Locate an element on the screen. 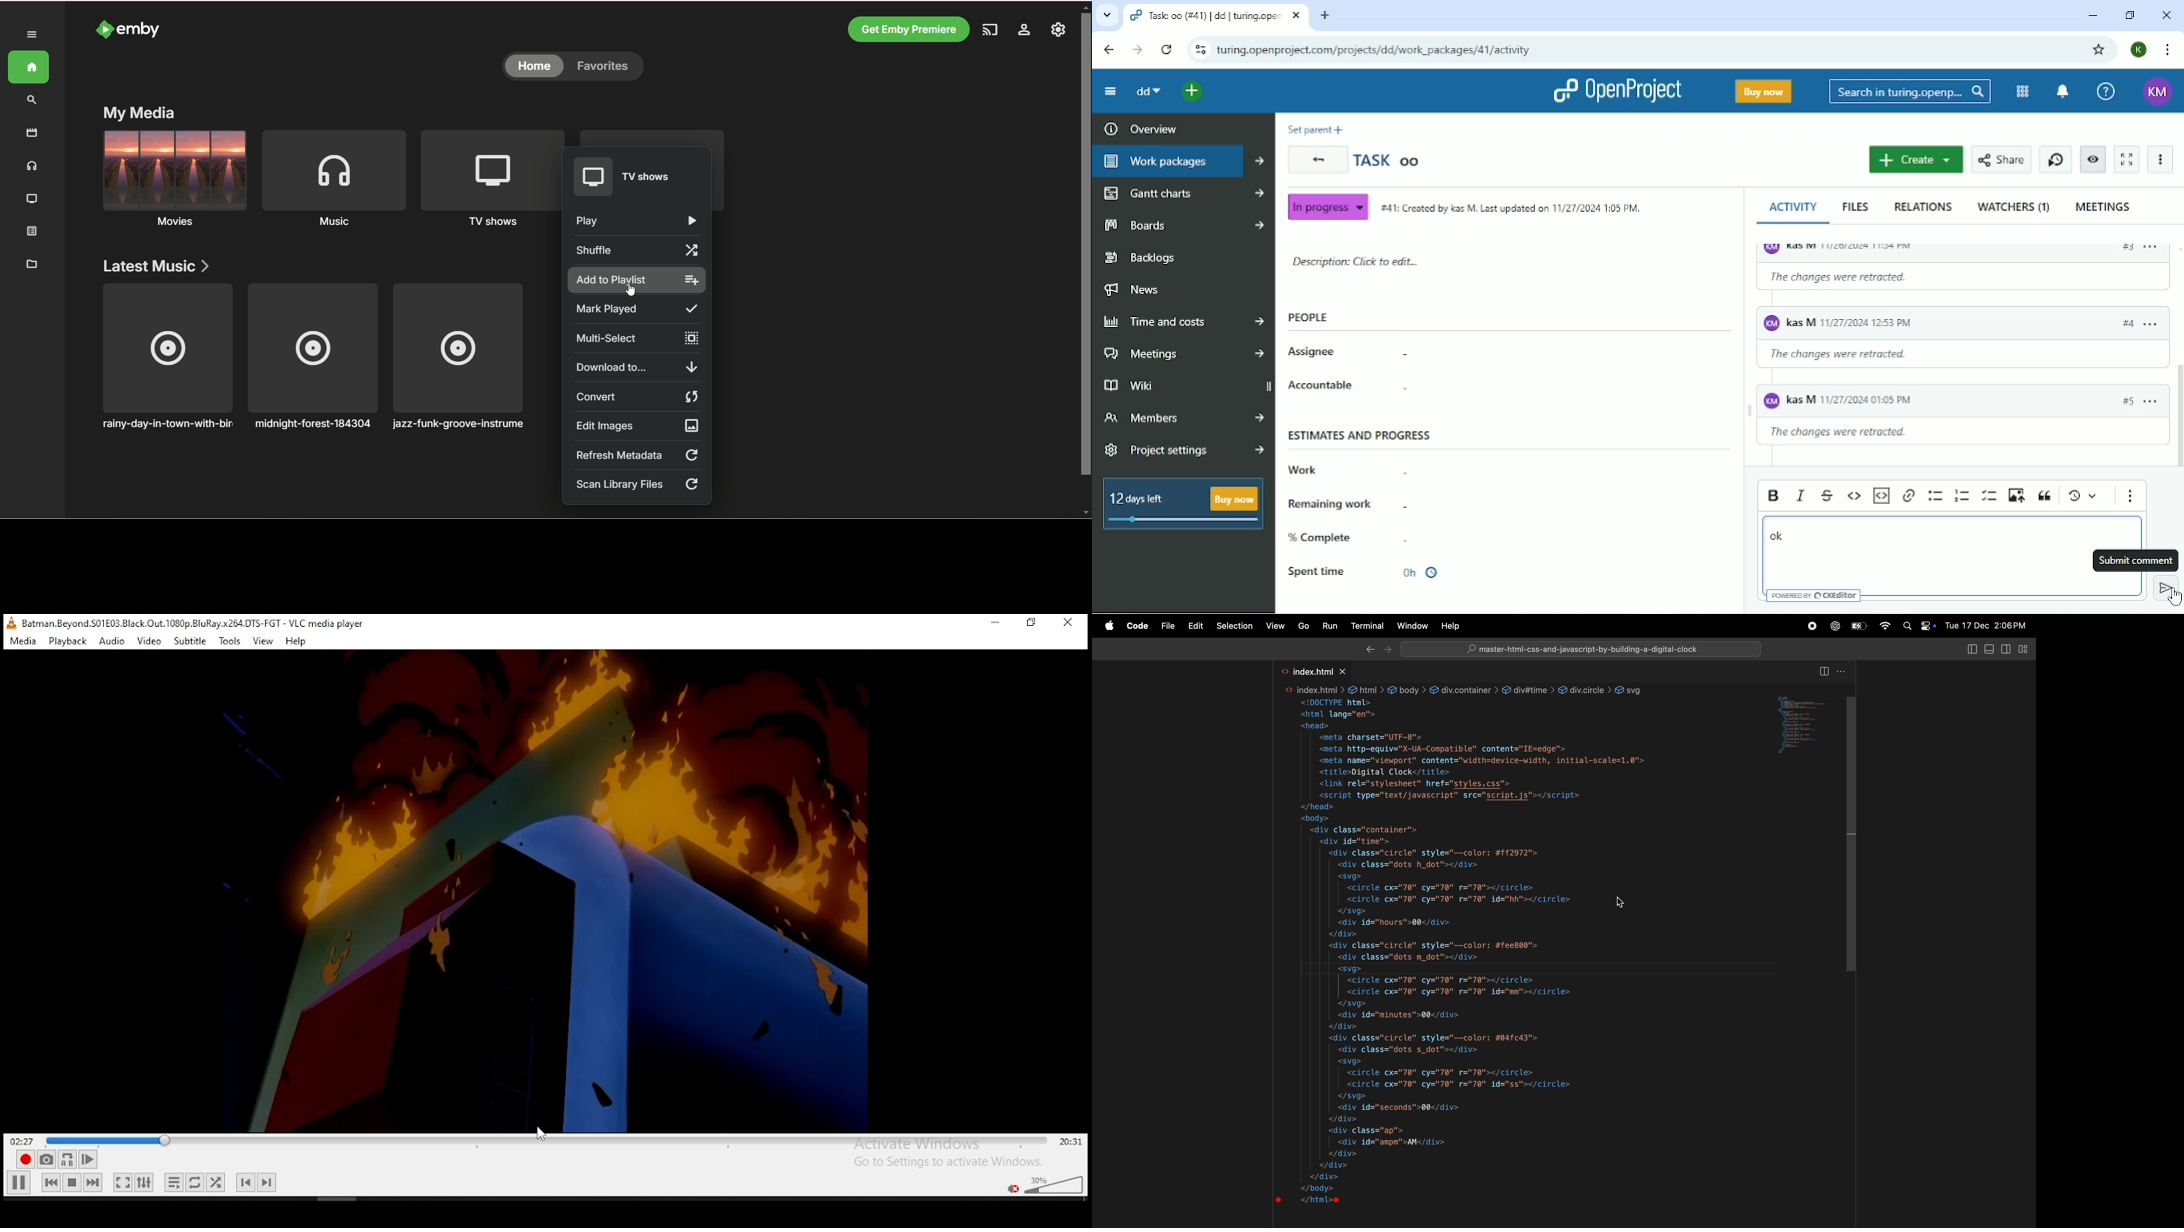 The image size is (2184, 1232). help is located at coordinates (296, 641).